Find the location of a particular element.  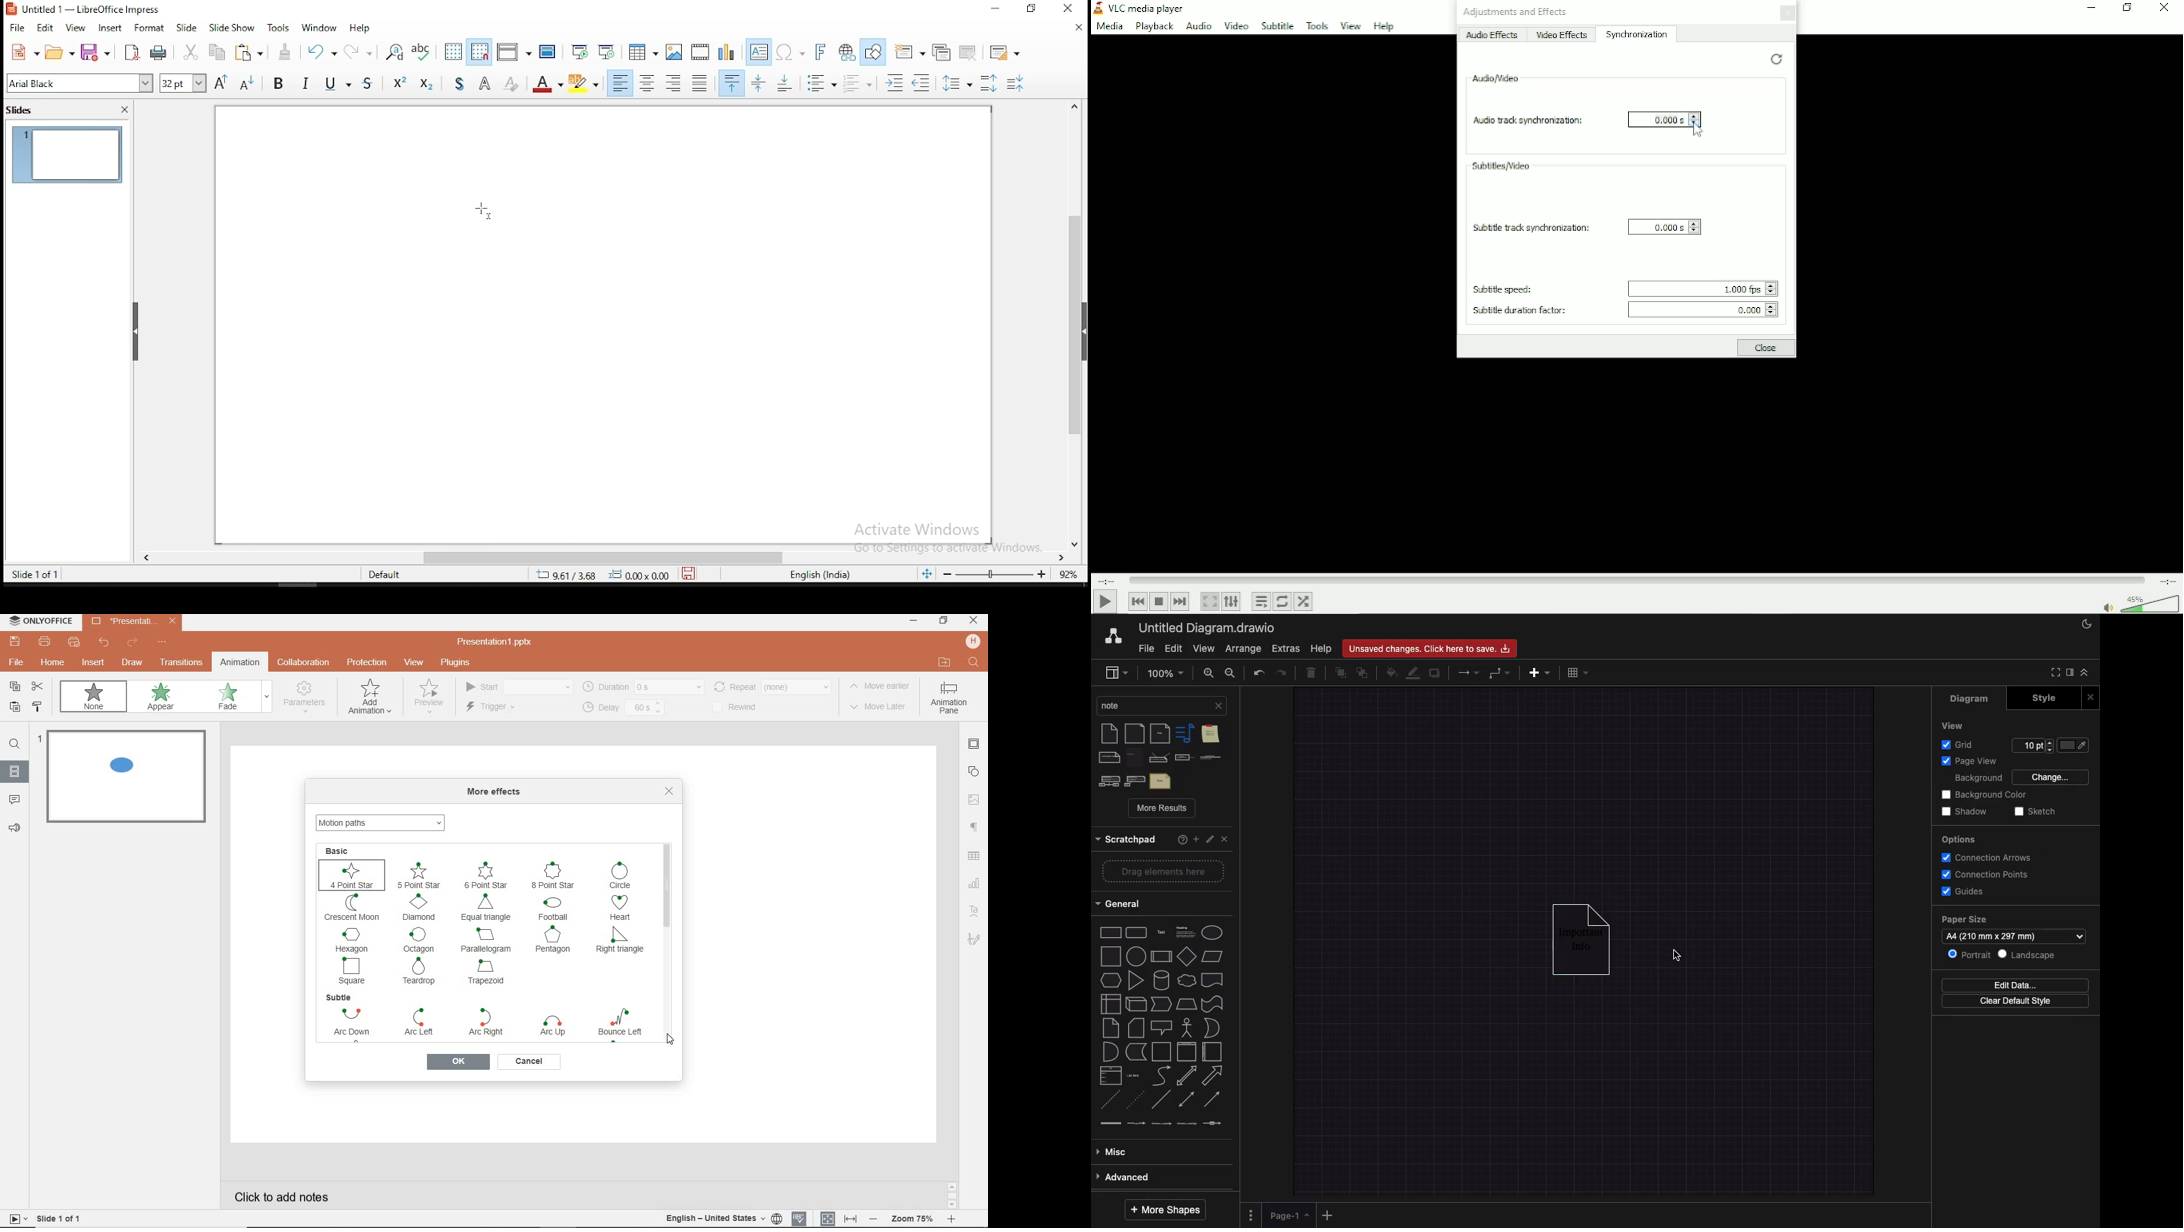

document is located at coordinates (1212, 979).